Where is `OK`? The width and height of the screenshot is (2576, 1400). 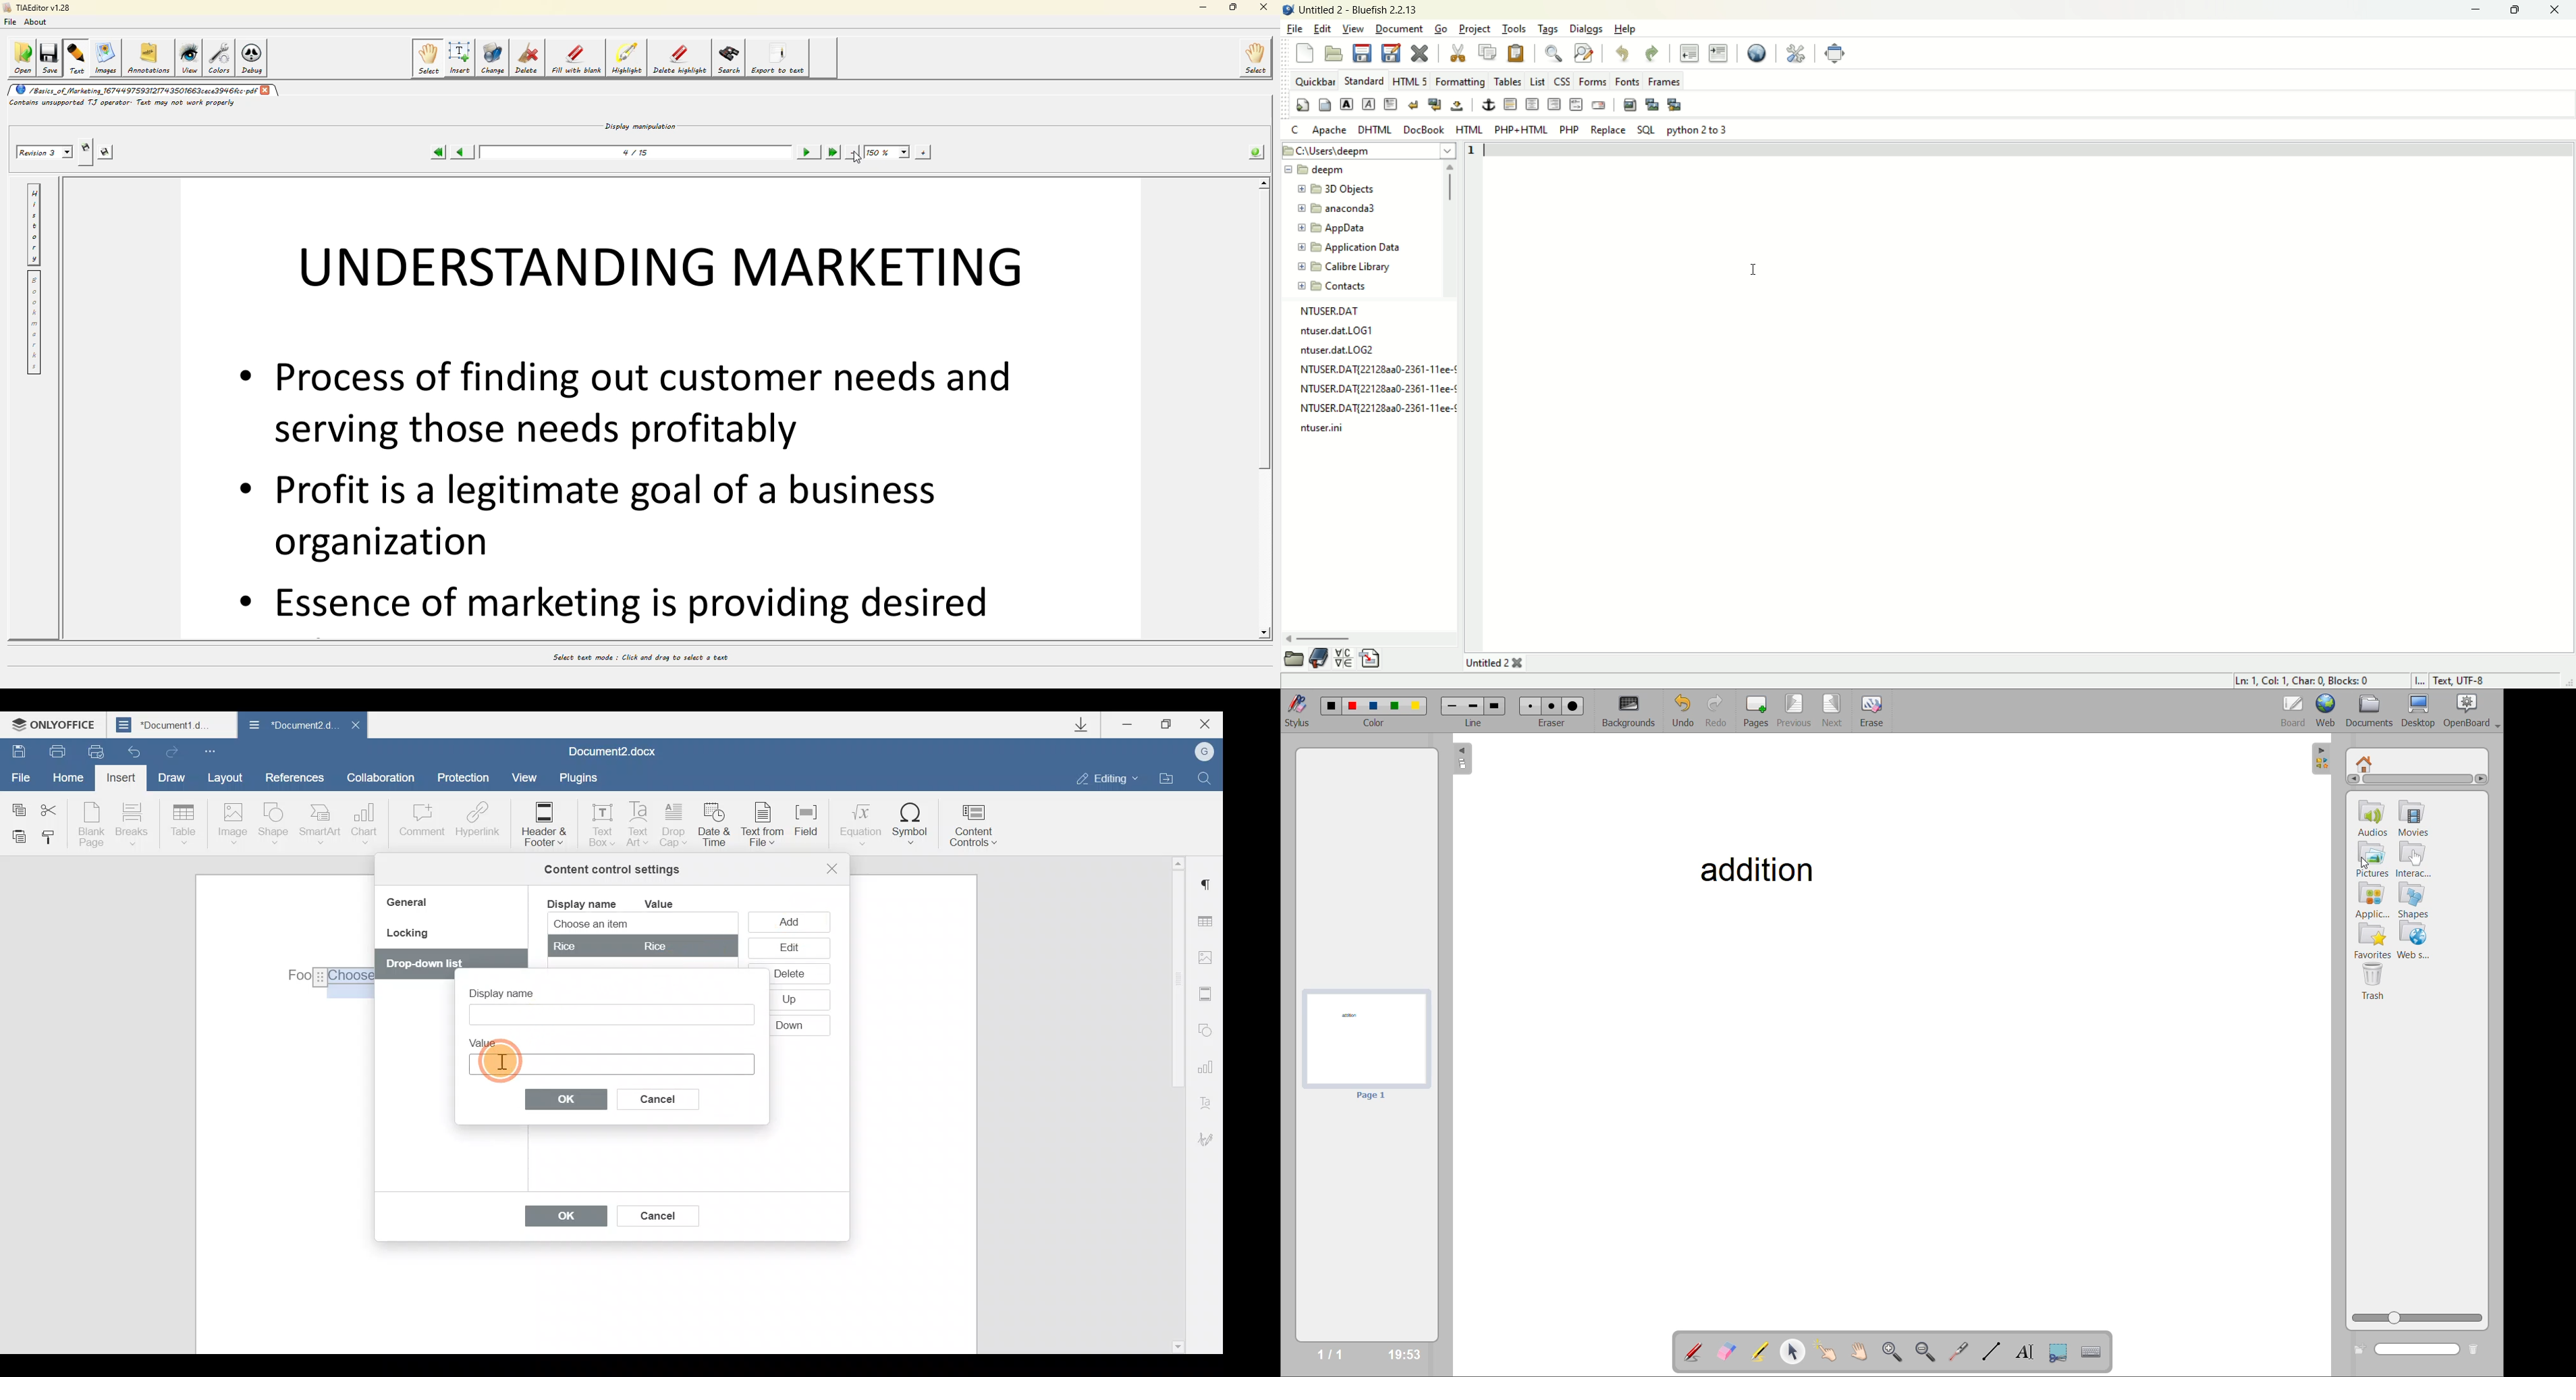 OK is located at coordinates (567, 1098).